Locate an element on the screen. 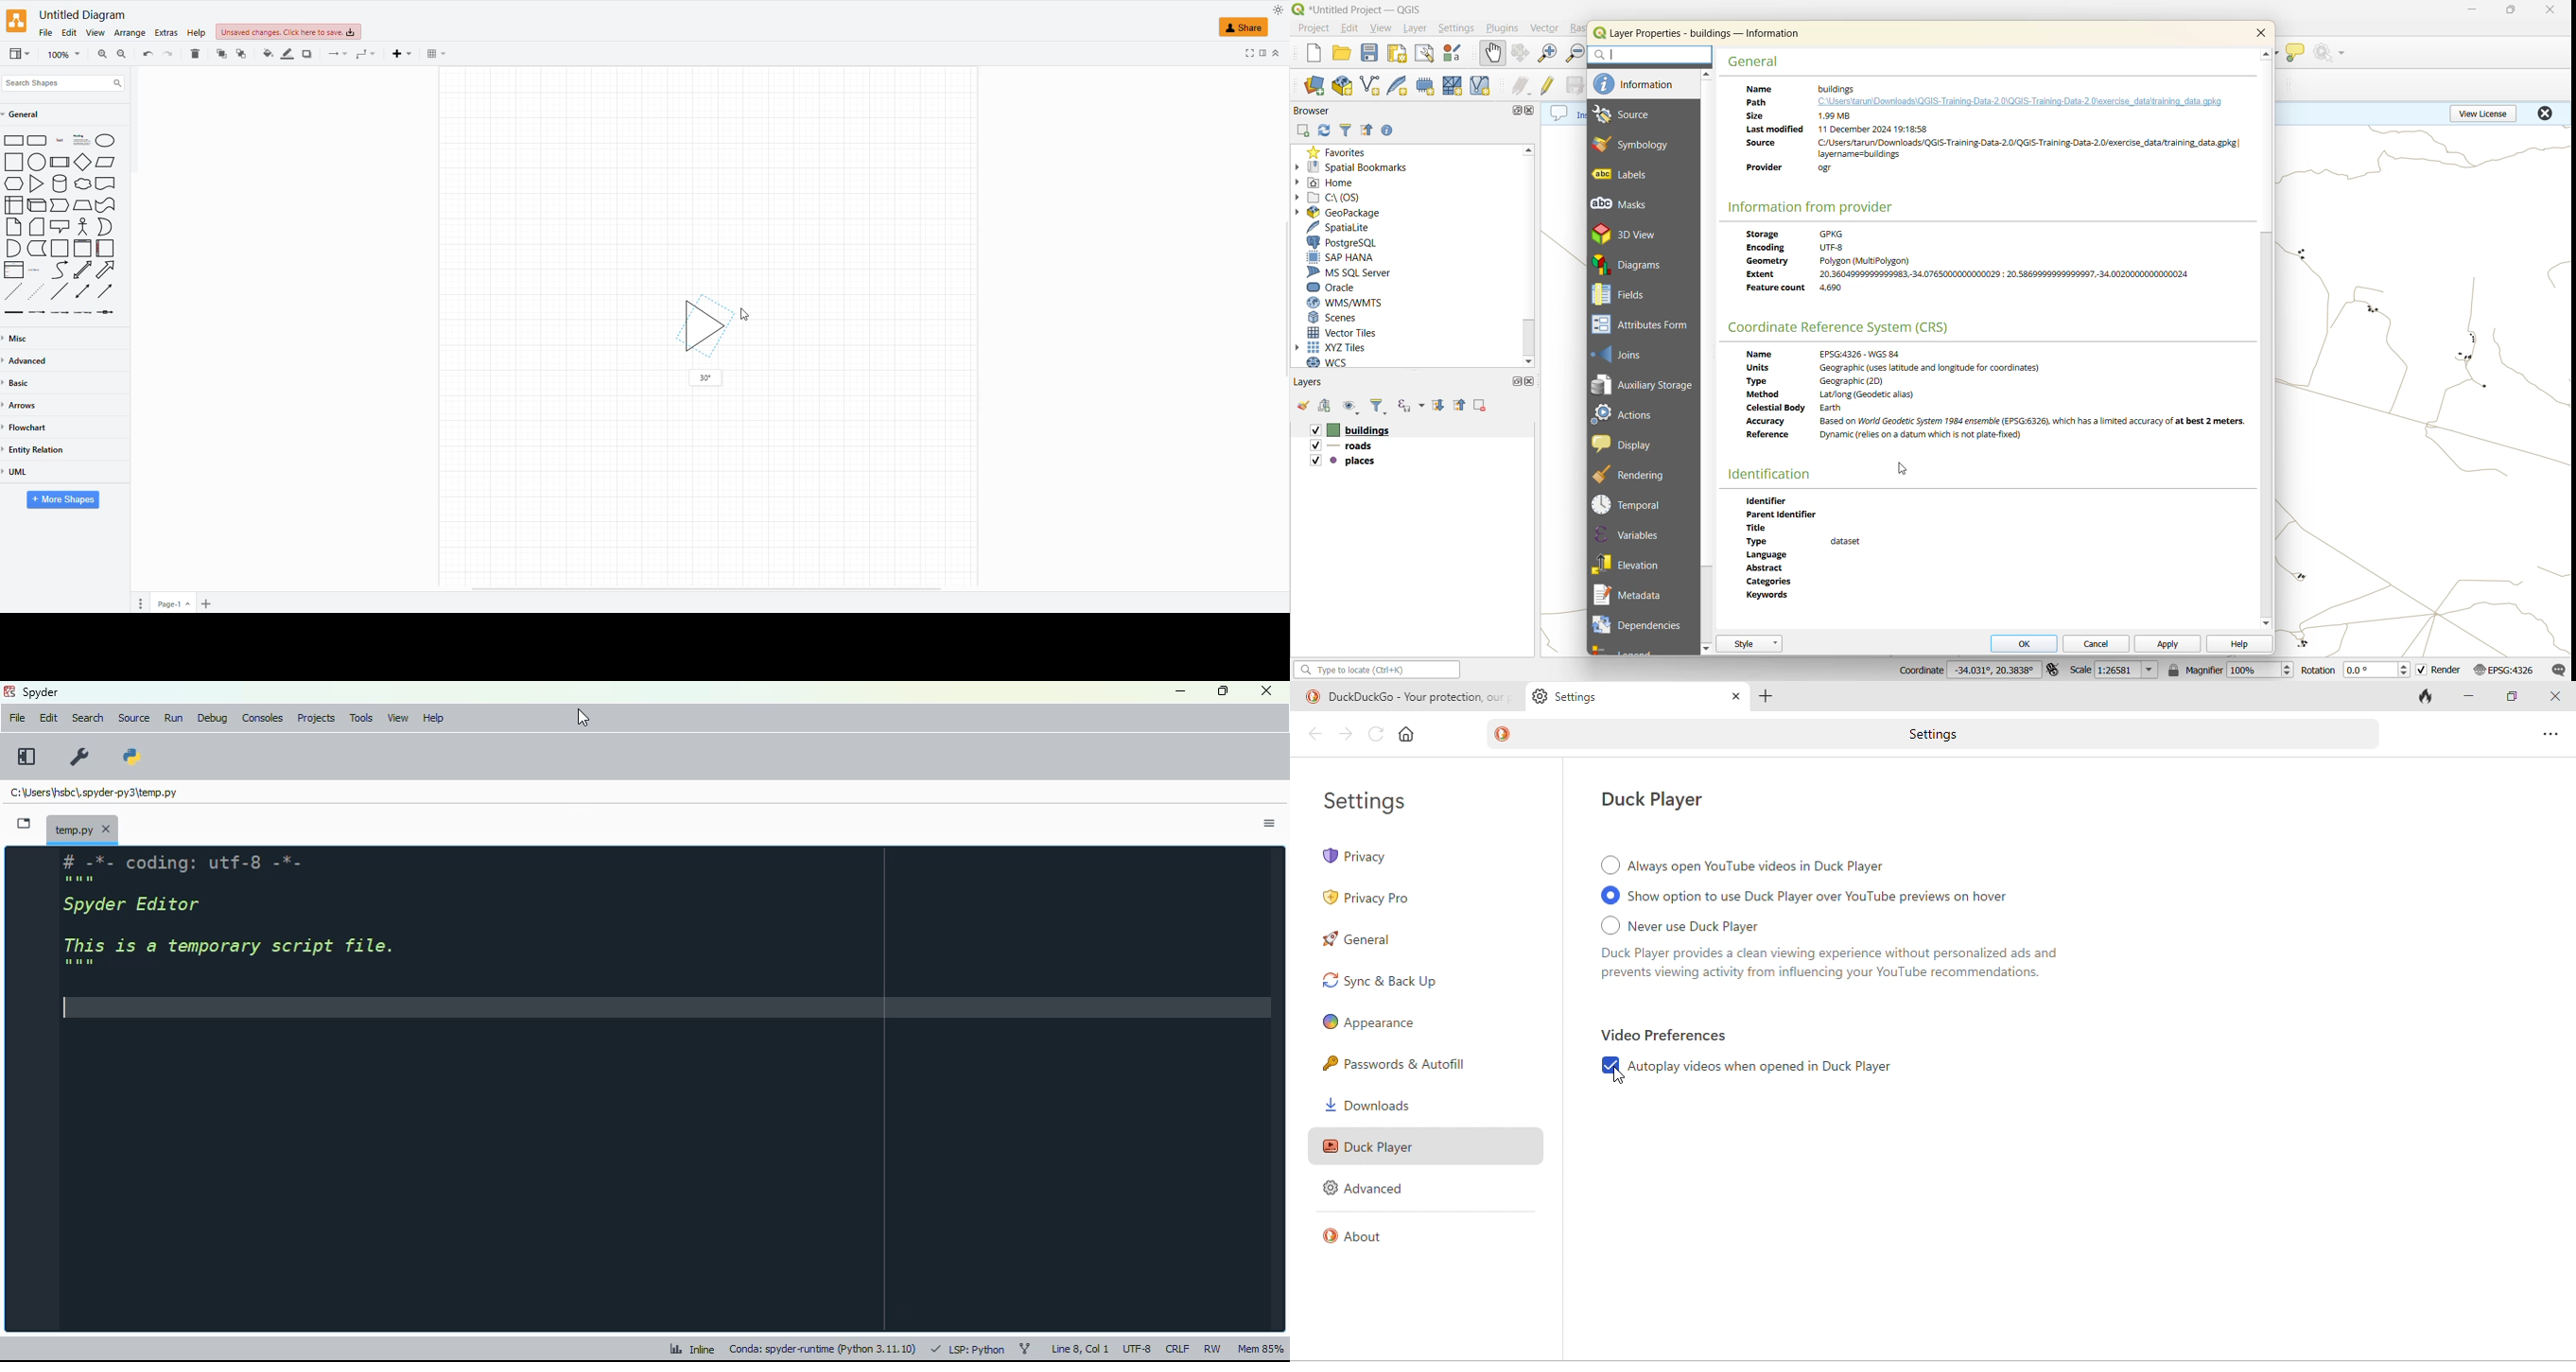 Image resolution: width=2576 pixels, height=1372 pixels. undo is located at coordinates (168, 53).